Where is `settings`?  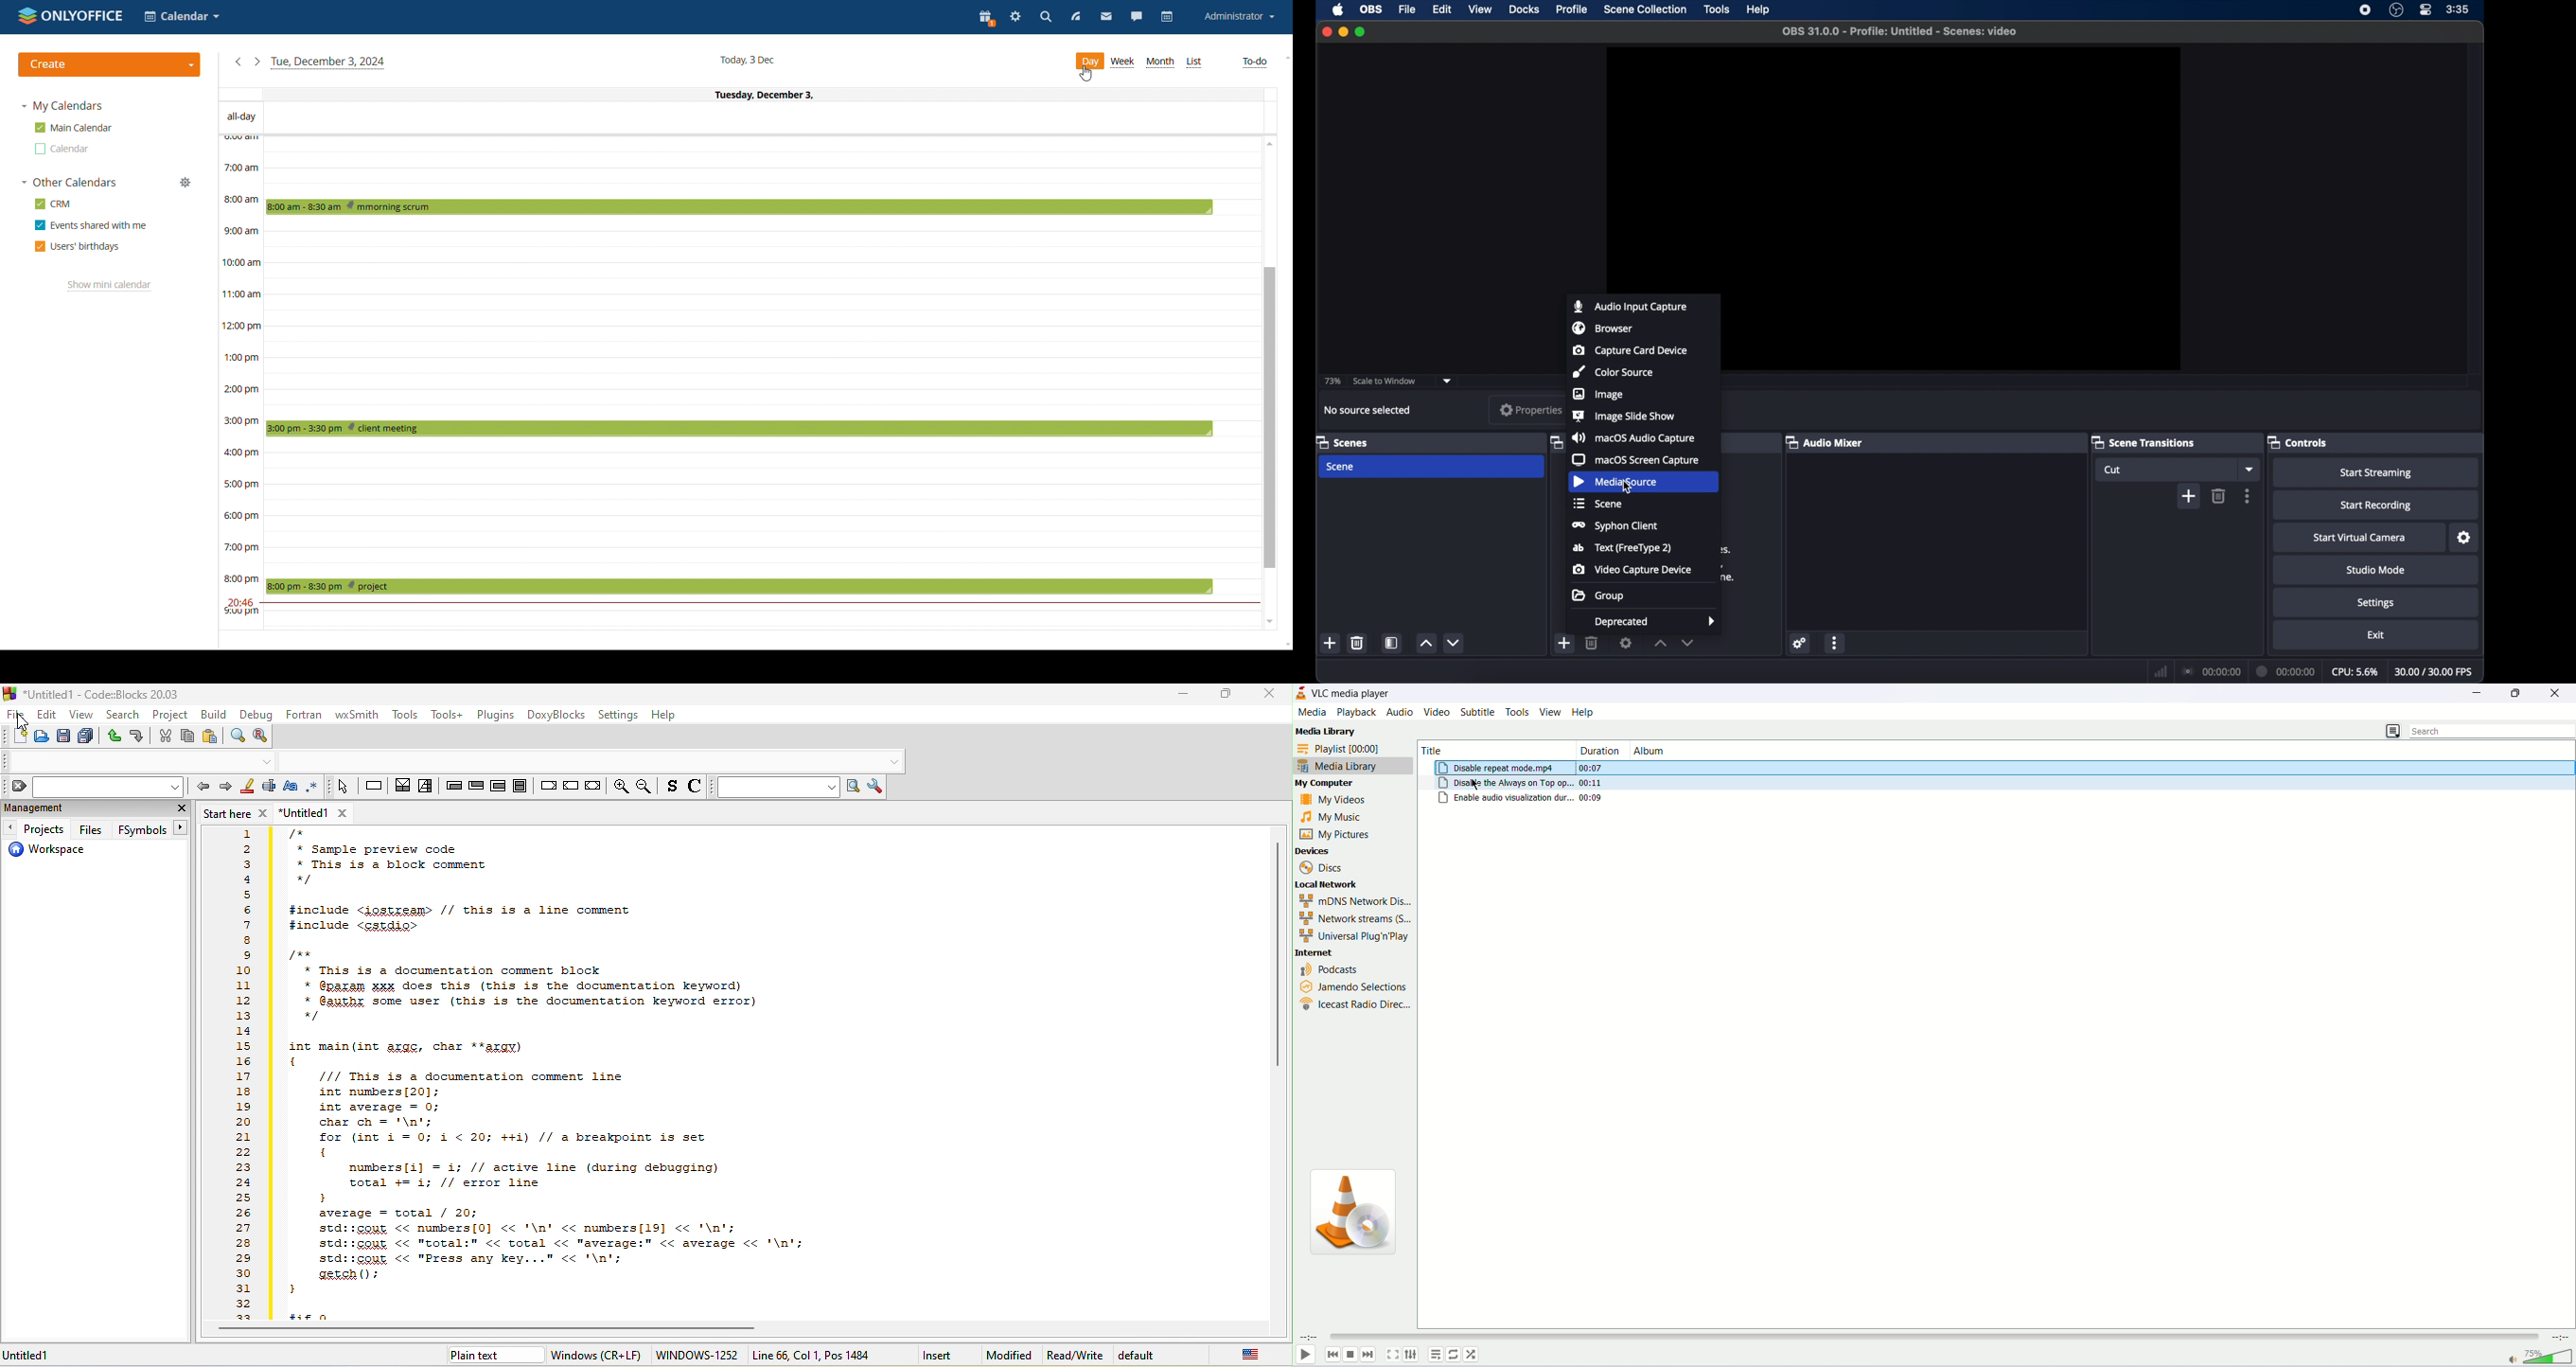 settings is located at coordinates (2376, 604).